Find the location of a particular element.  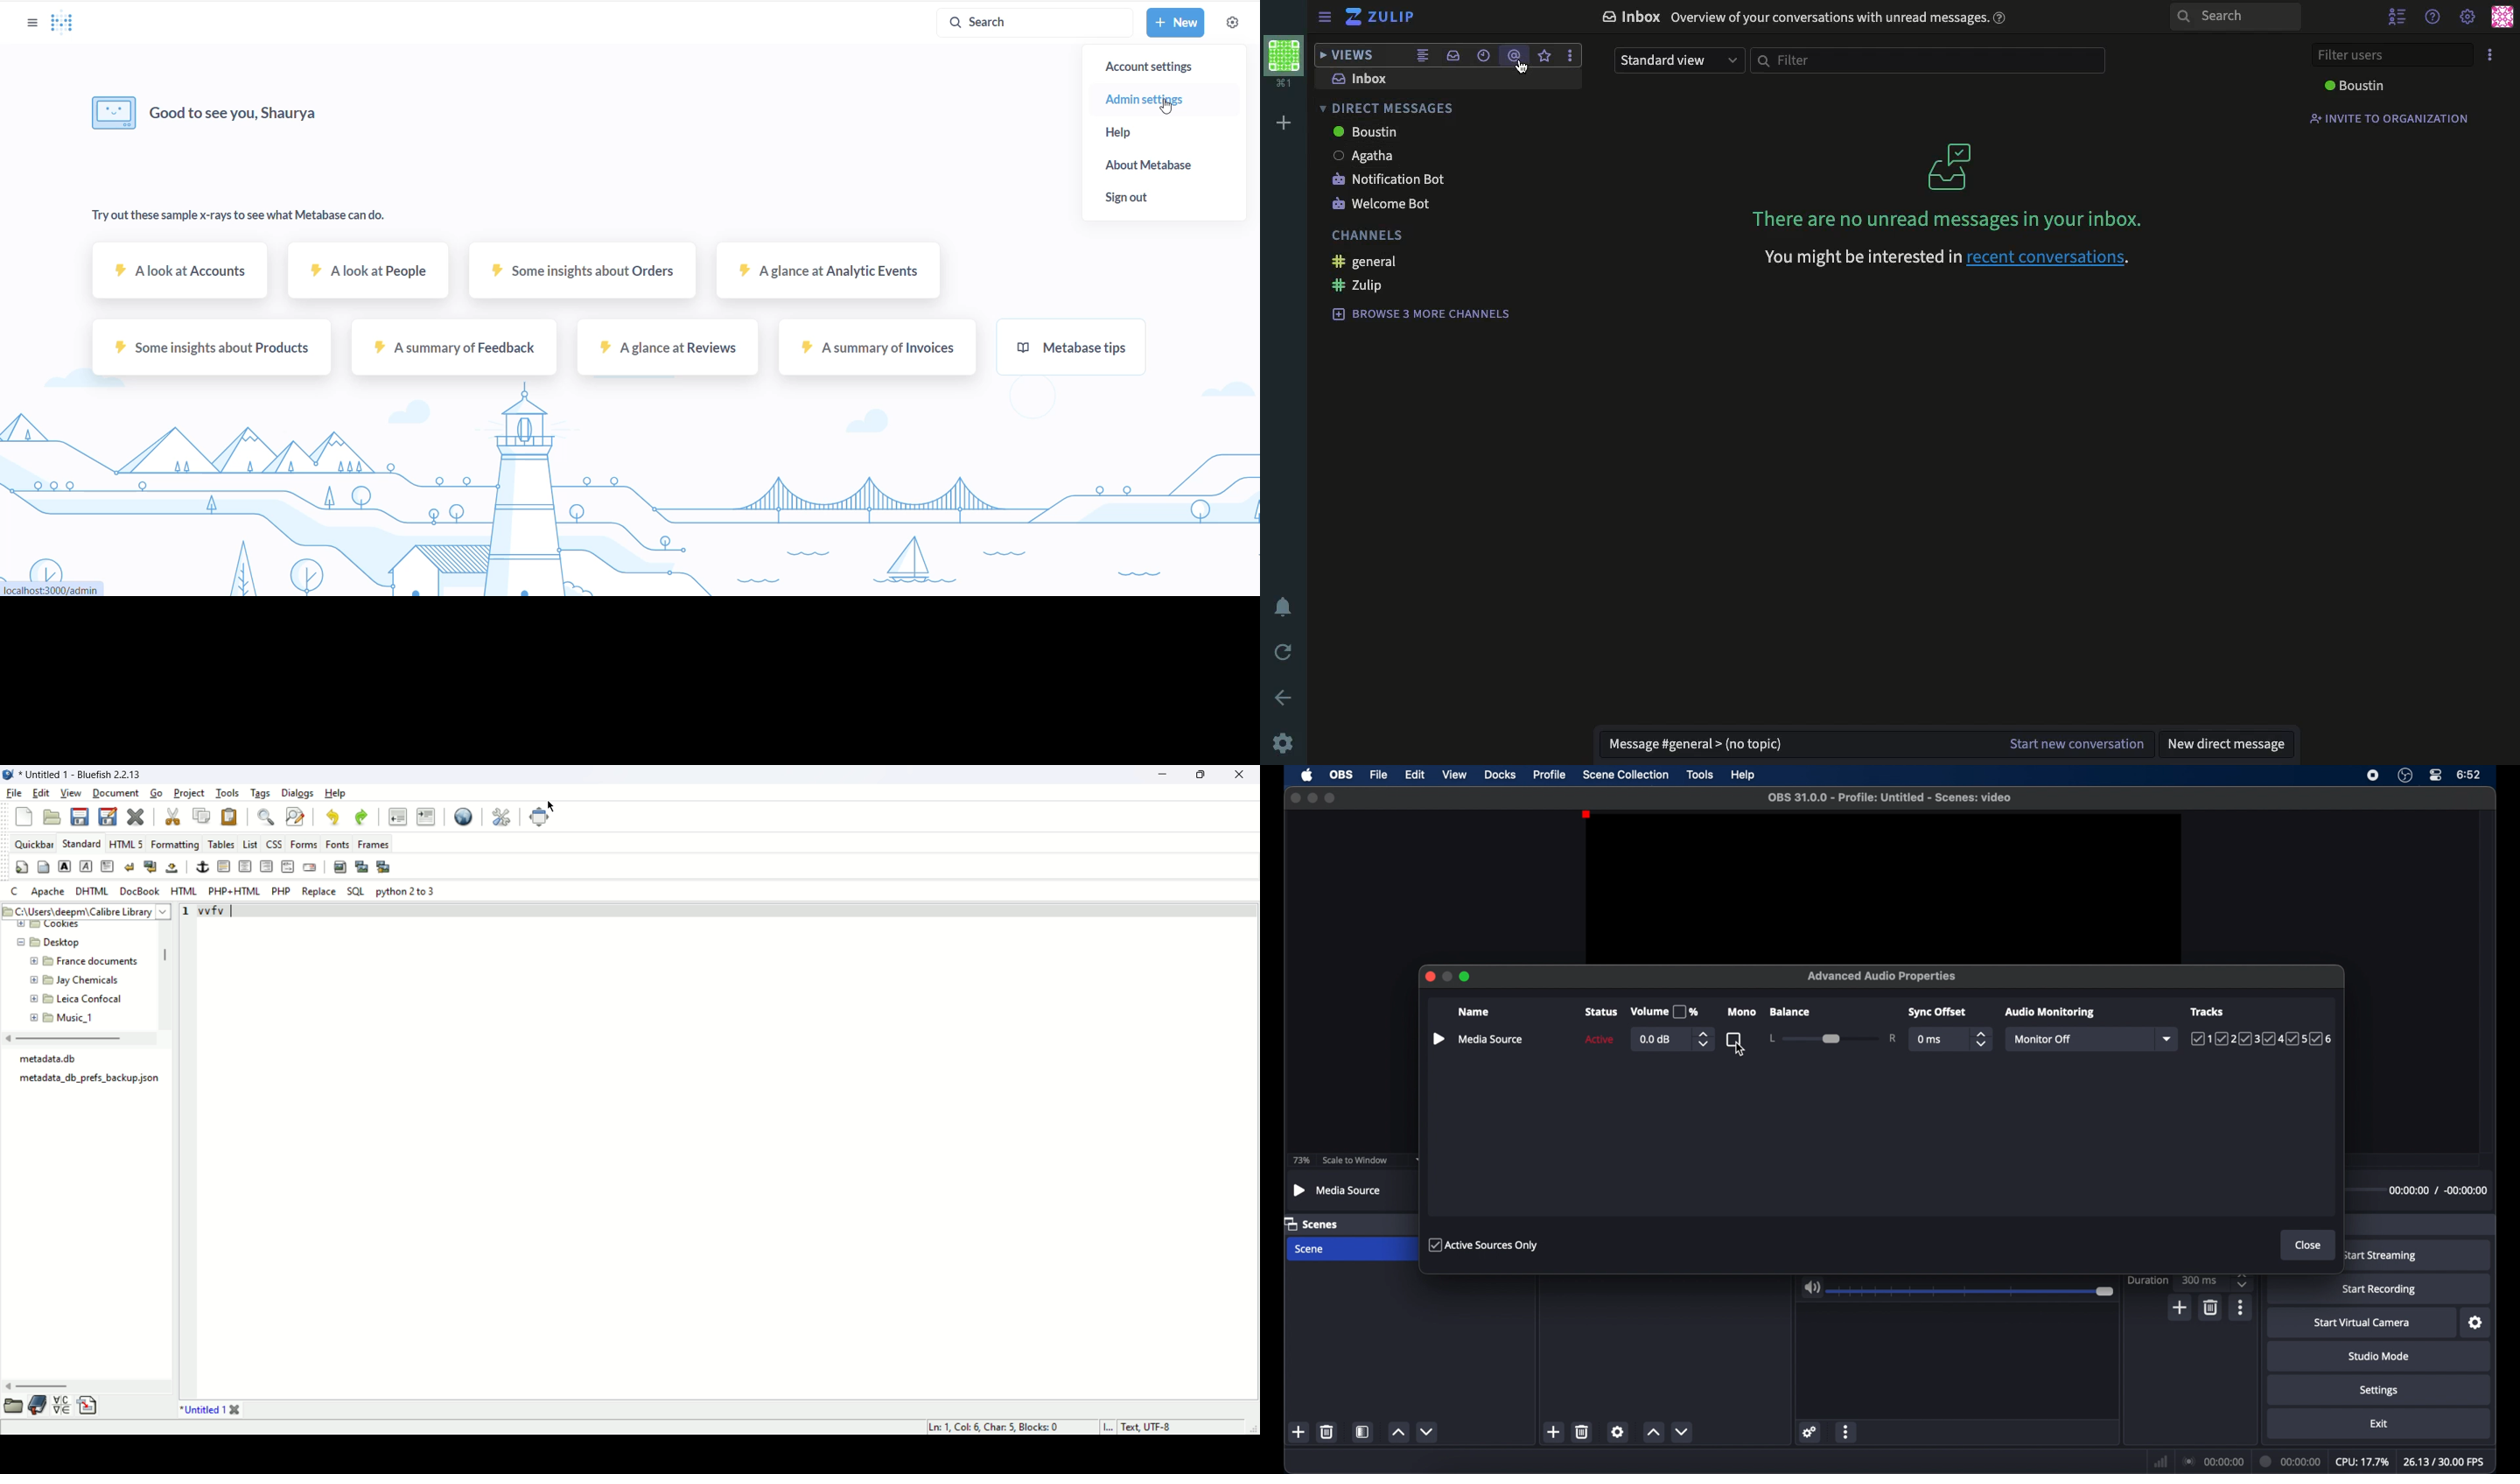

scene filters is located at coordinates (1363, 1432).